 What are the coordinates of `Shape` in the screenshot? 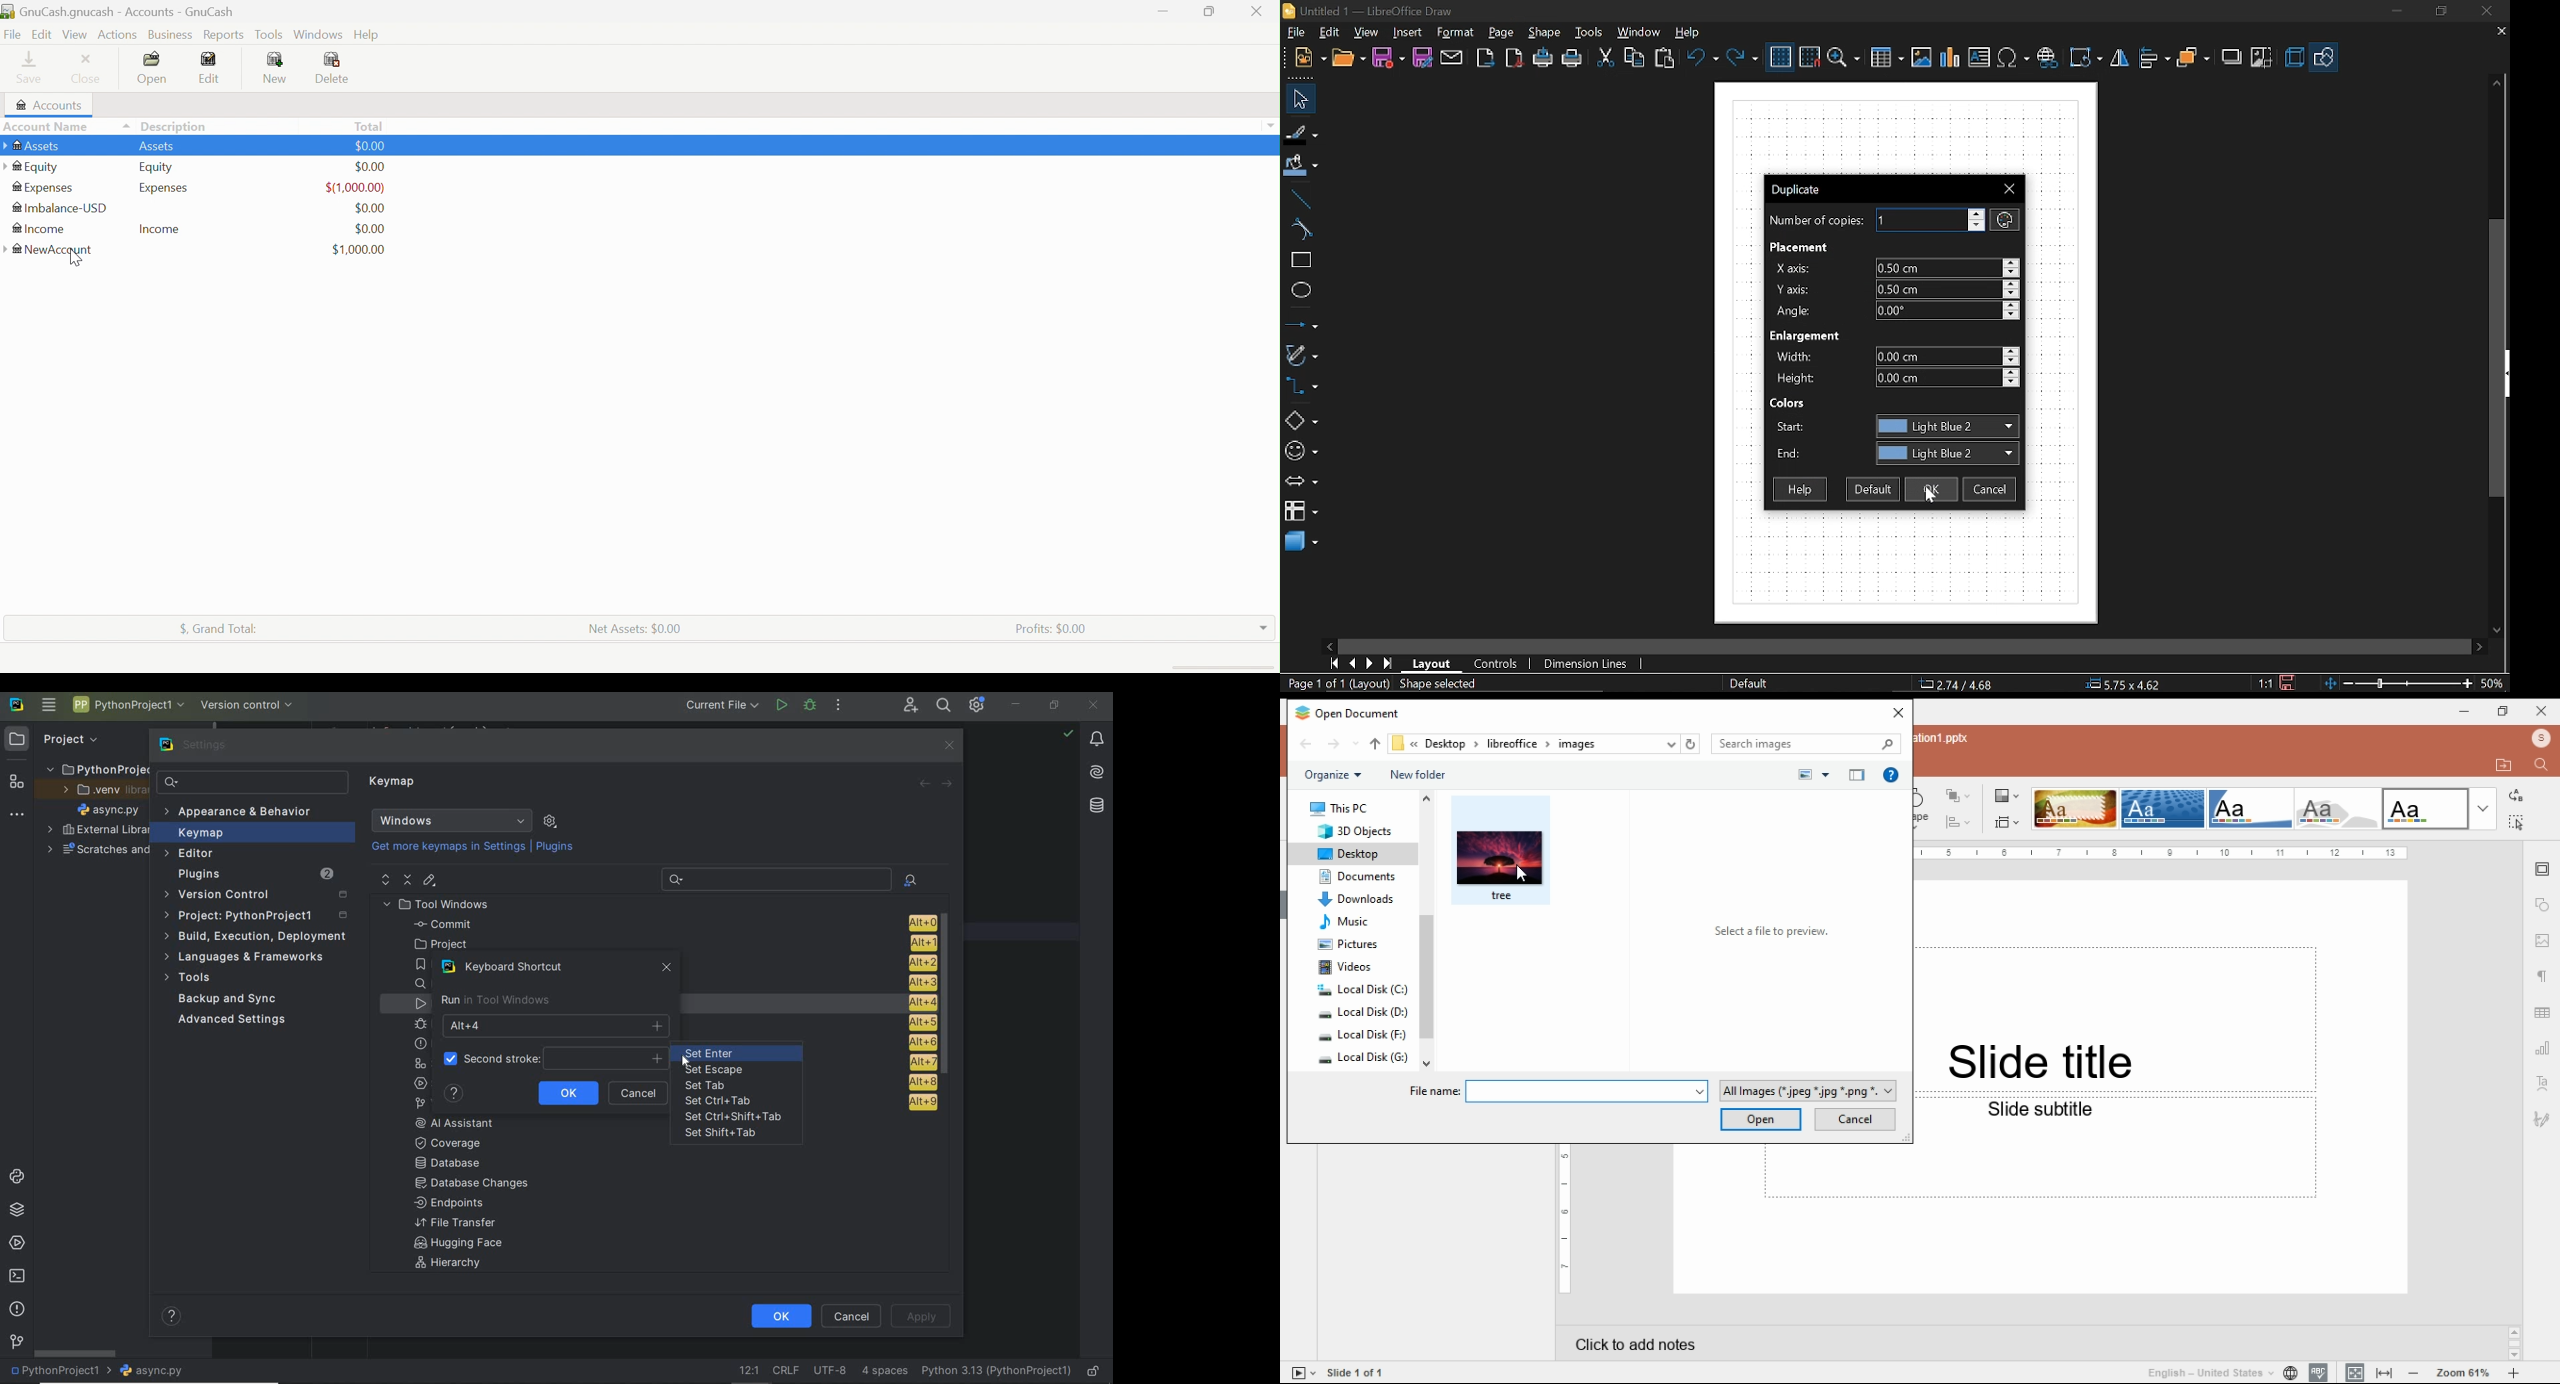 It's located at (1543, 33).